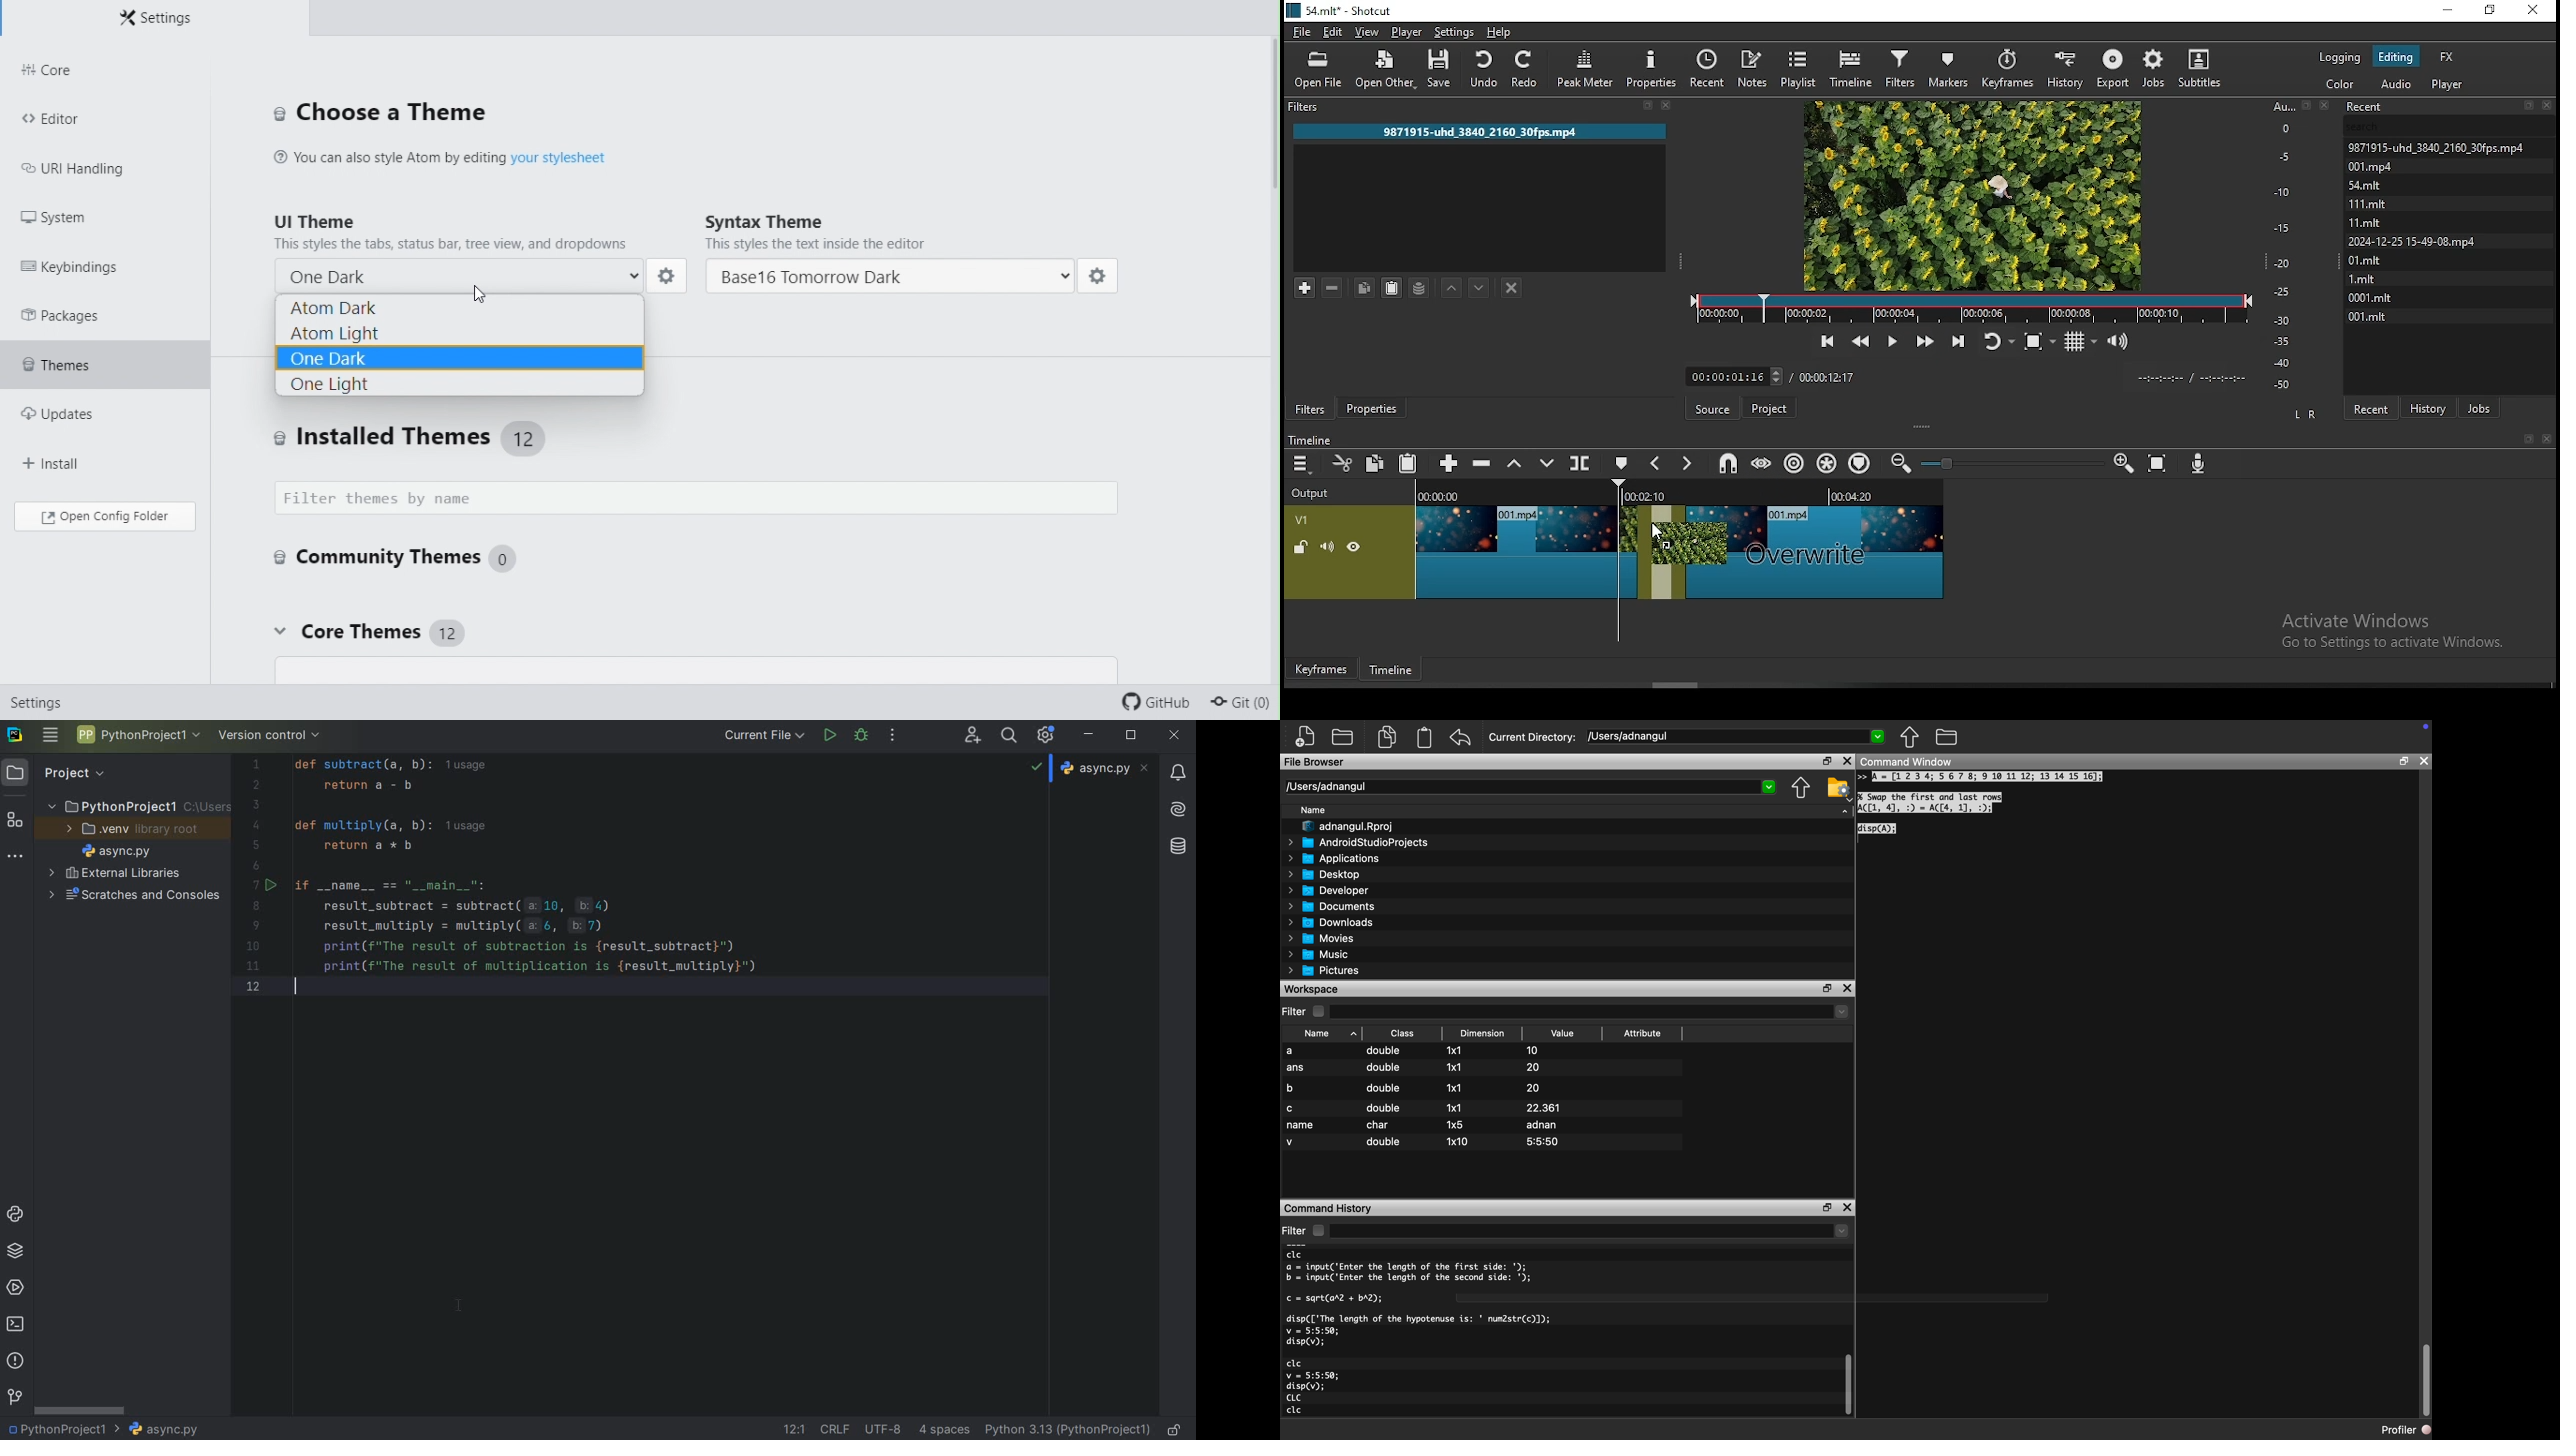  What do you see at coordinates (1859, 462) in the screenshot?
I see `ripple markers` at bounding box center [1859, 462].